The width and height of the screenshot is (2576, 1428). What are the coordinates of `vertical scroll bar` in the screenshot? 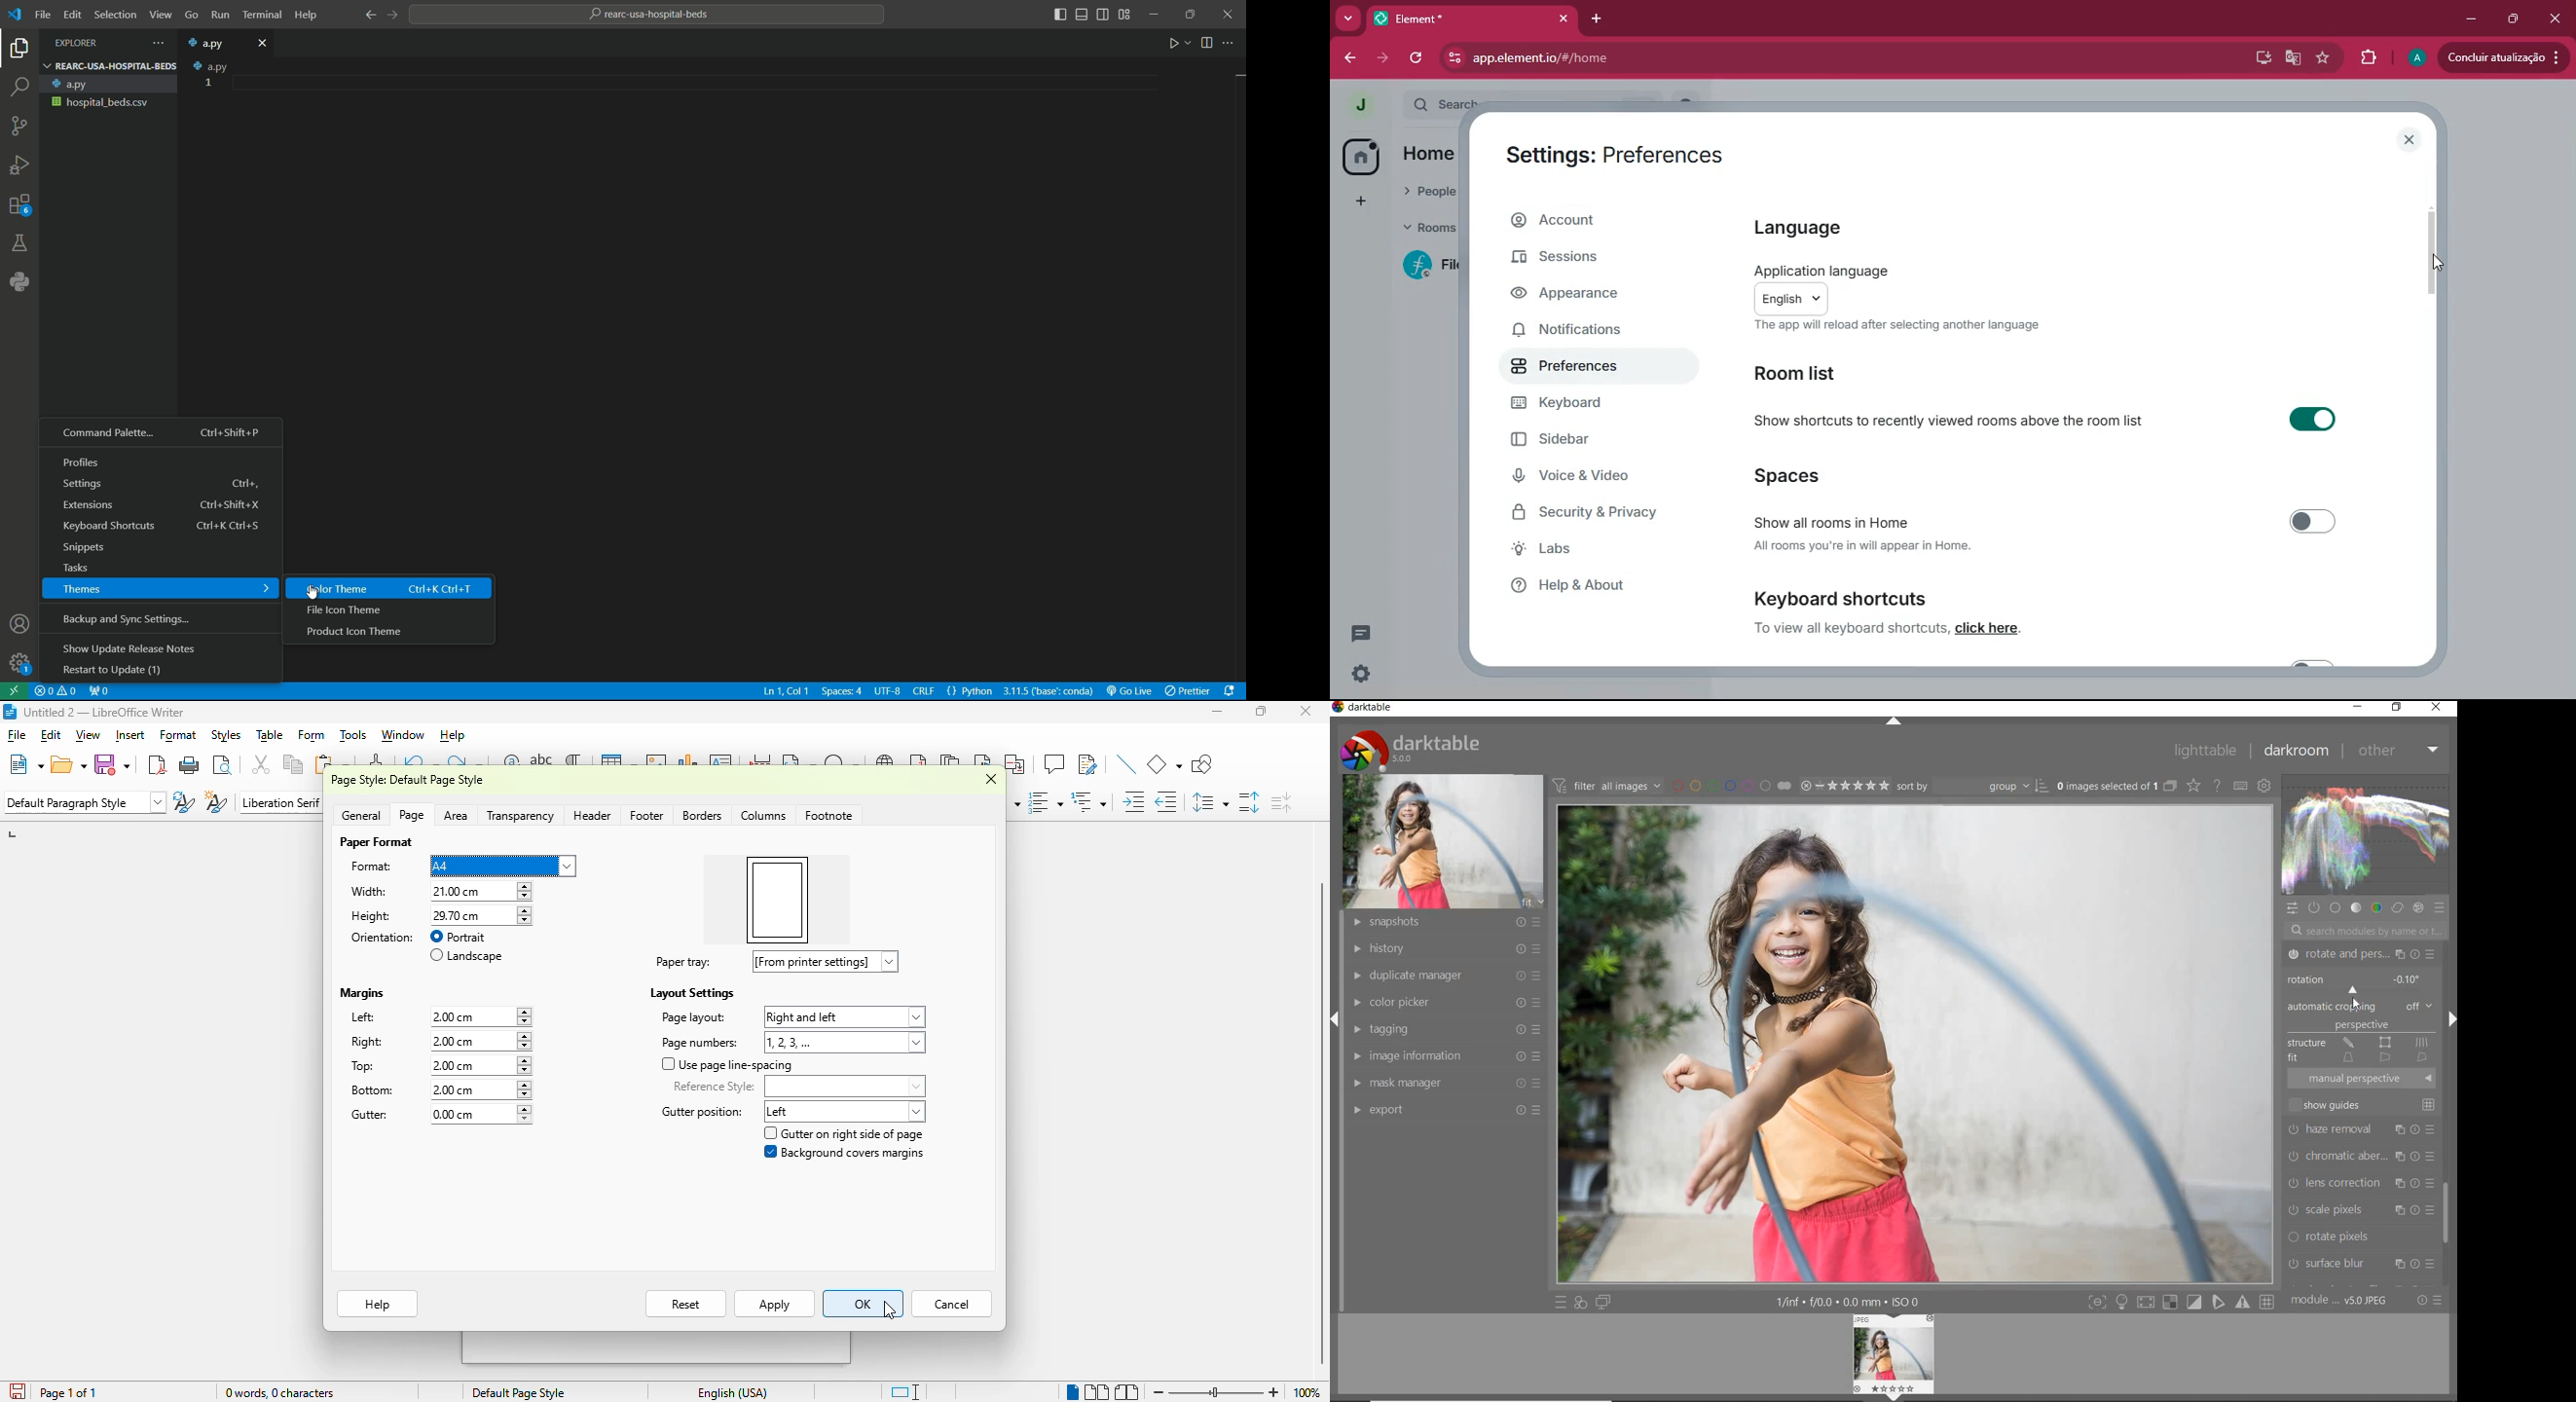 It's located at (1318, 1125).